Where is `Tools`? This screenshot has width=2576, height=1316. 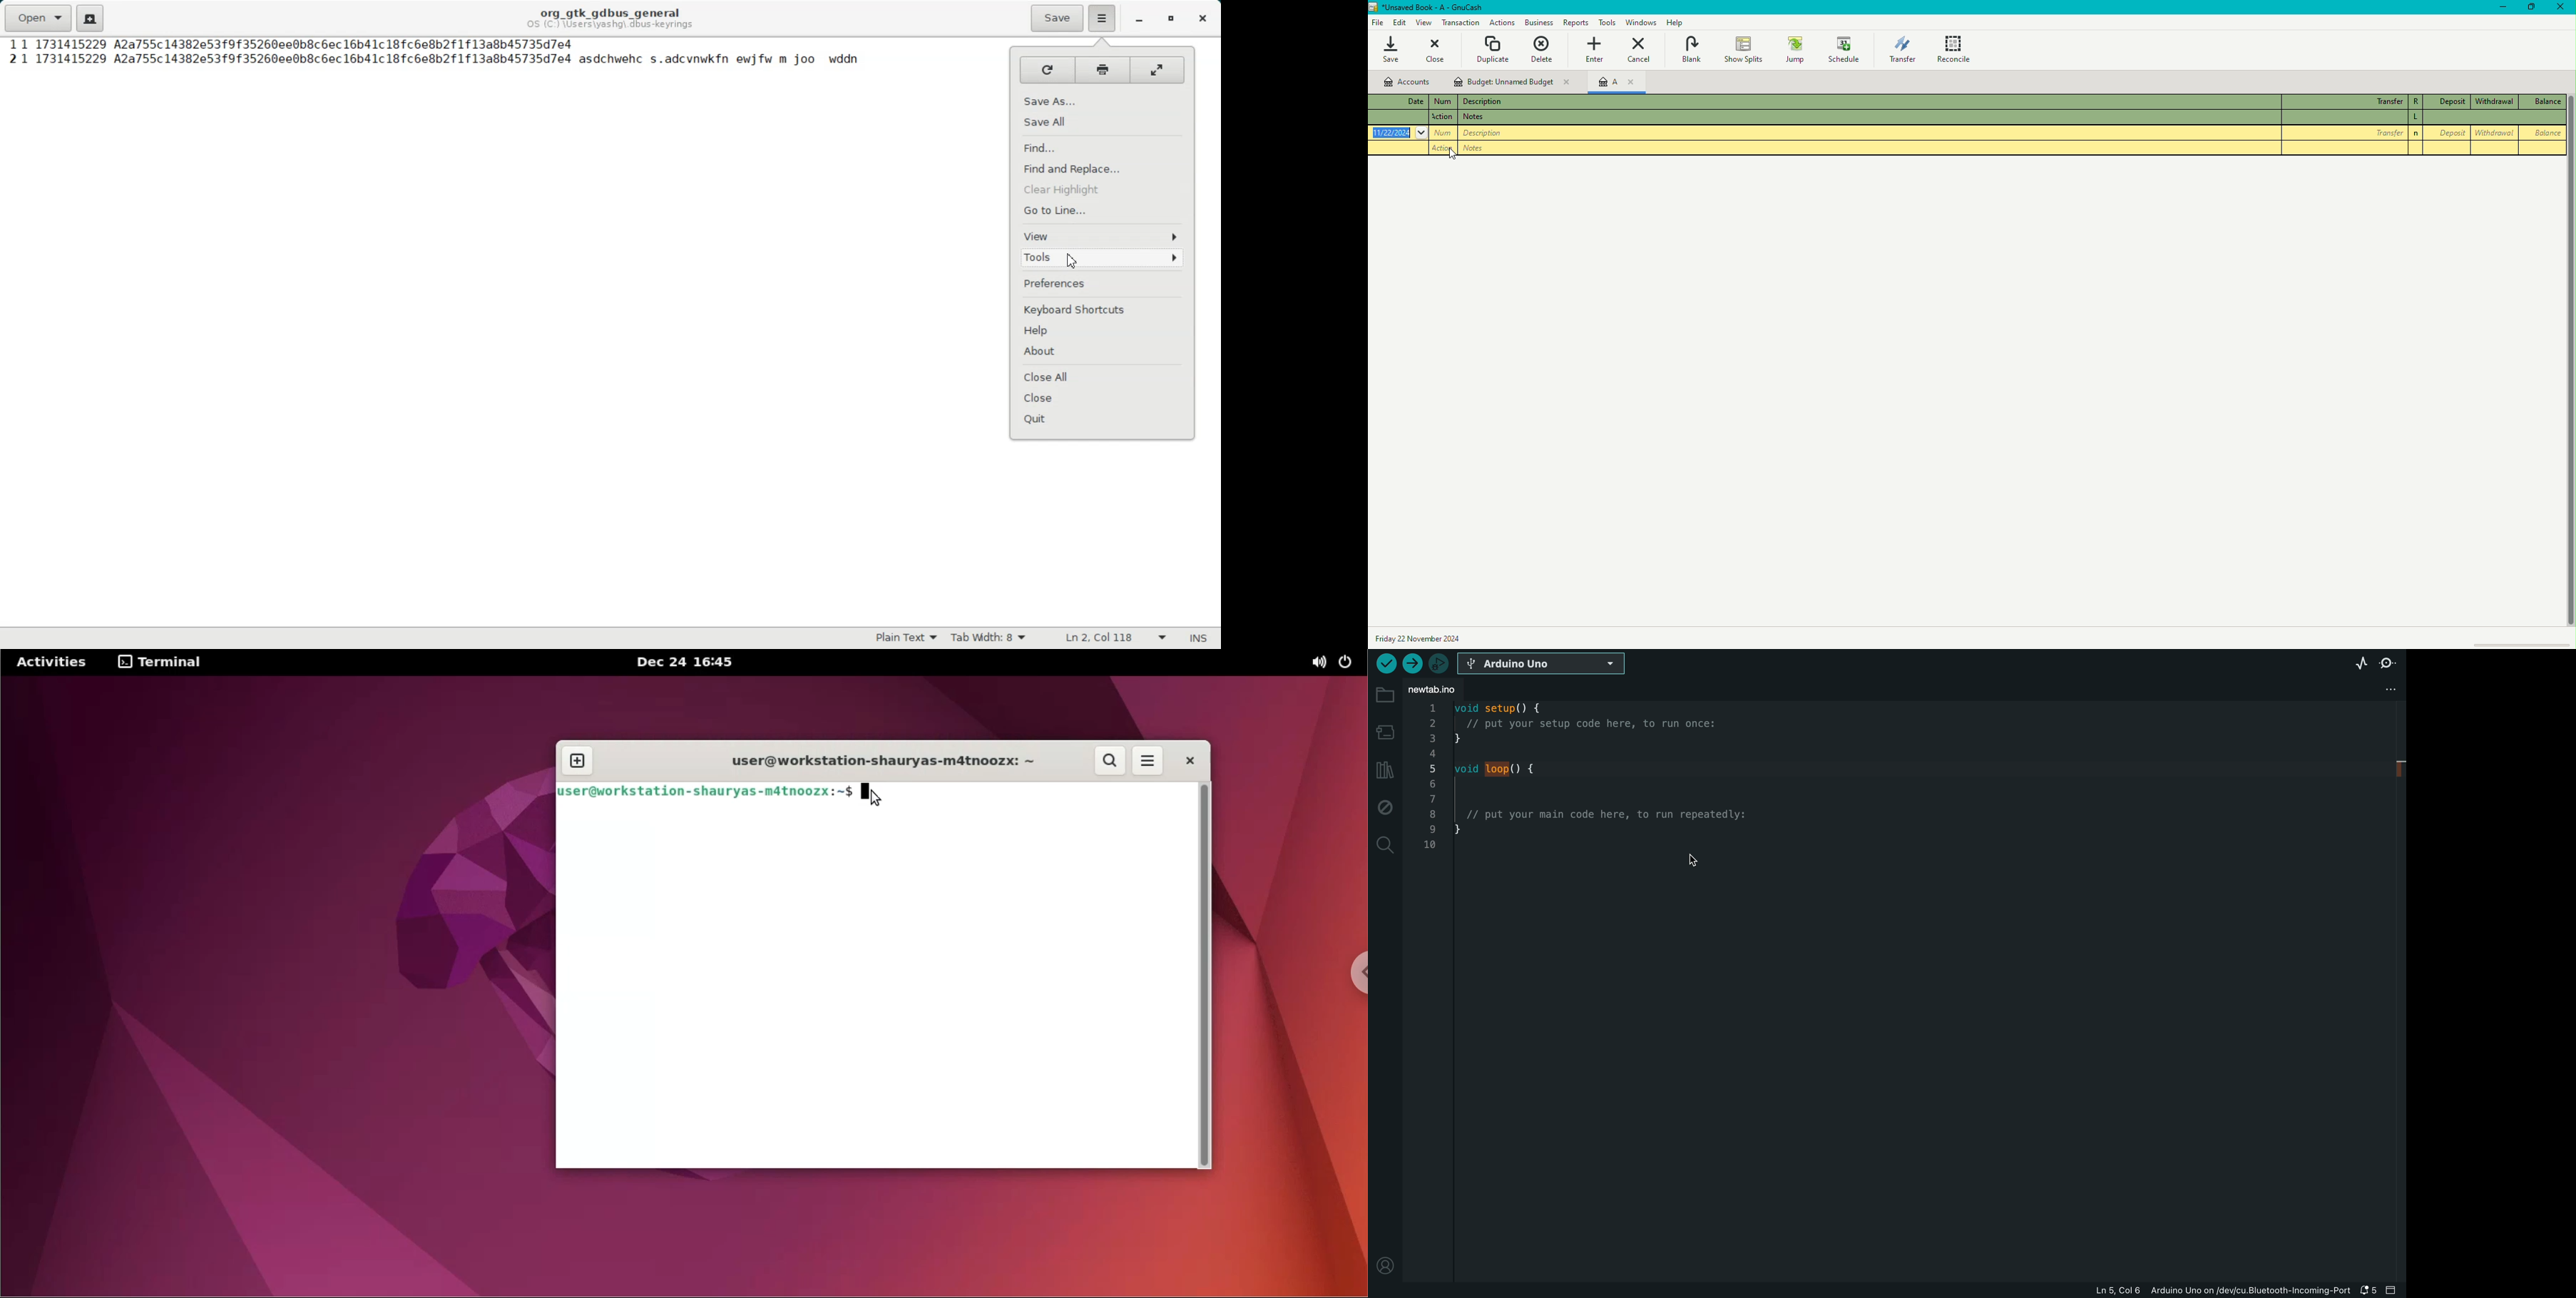 Tools is located at coordinates (1607, 21).